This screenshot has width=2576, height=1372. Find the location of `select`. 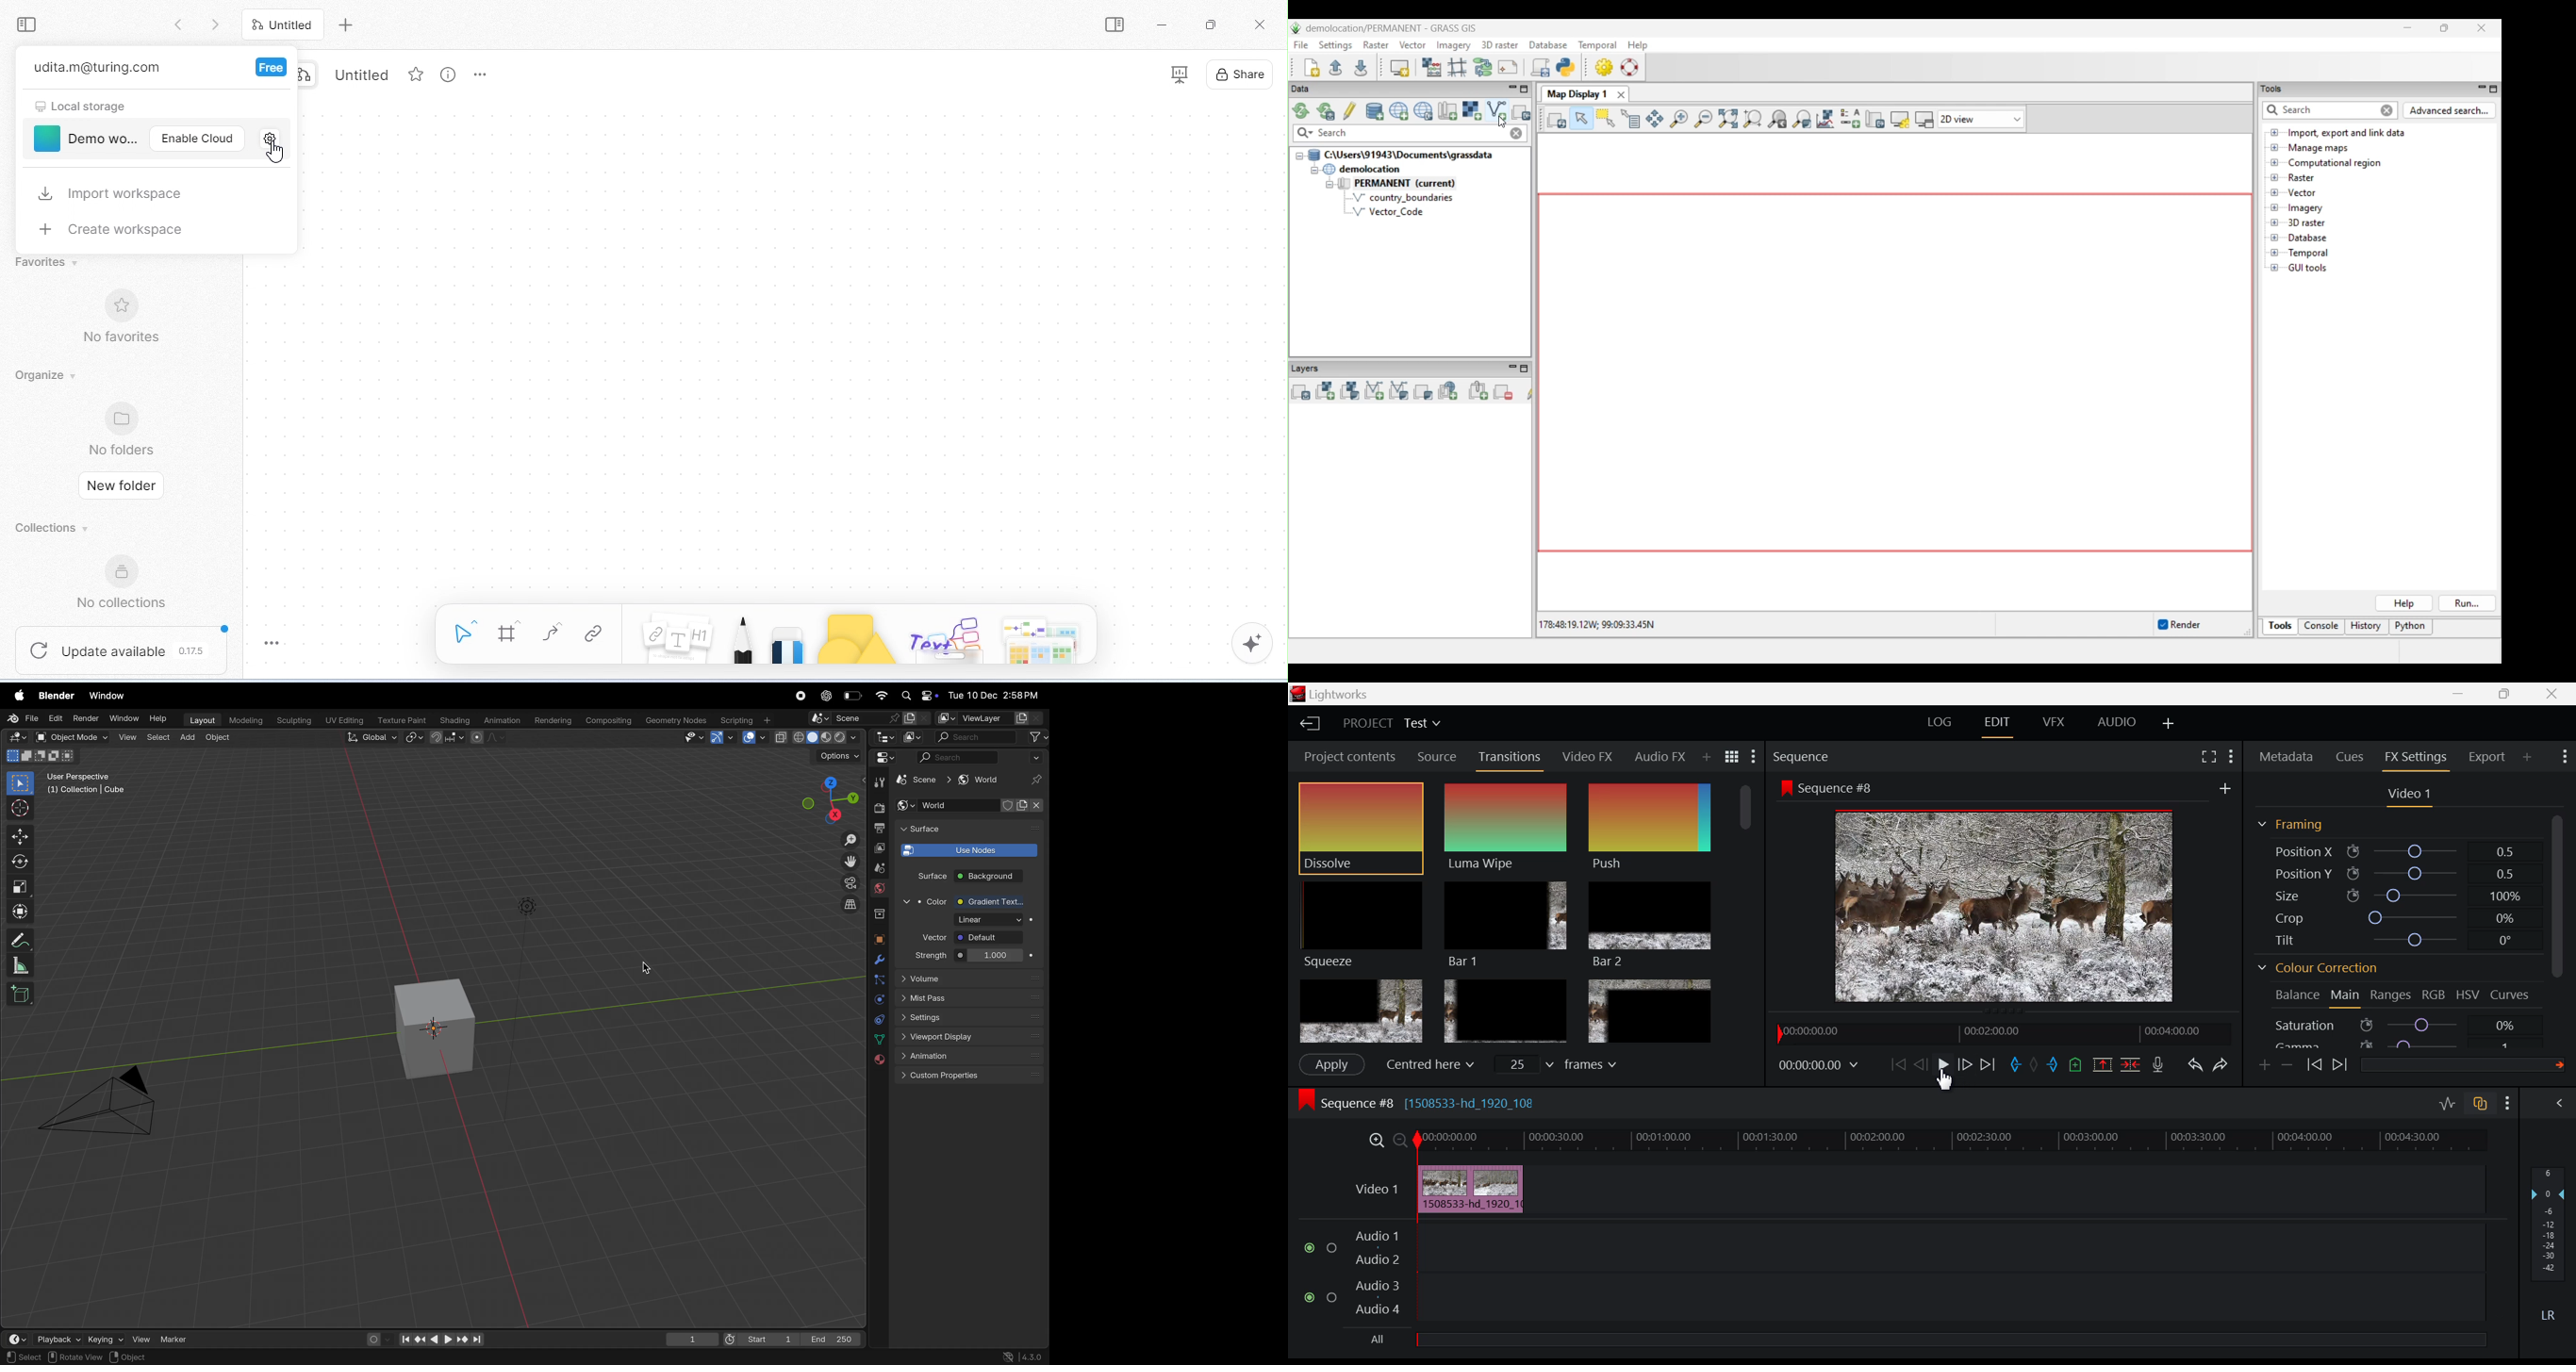

select is located at coordinates (465, 633).